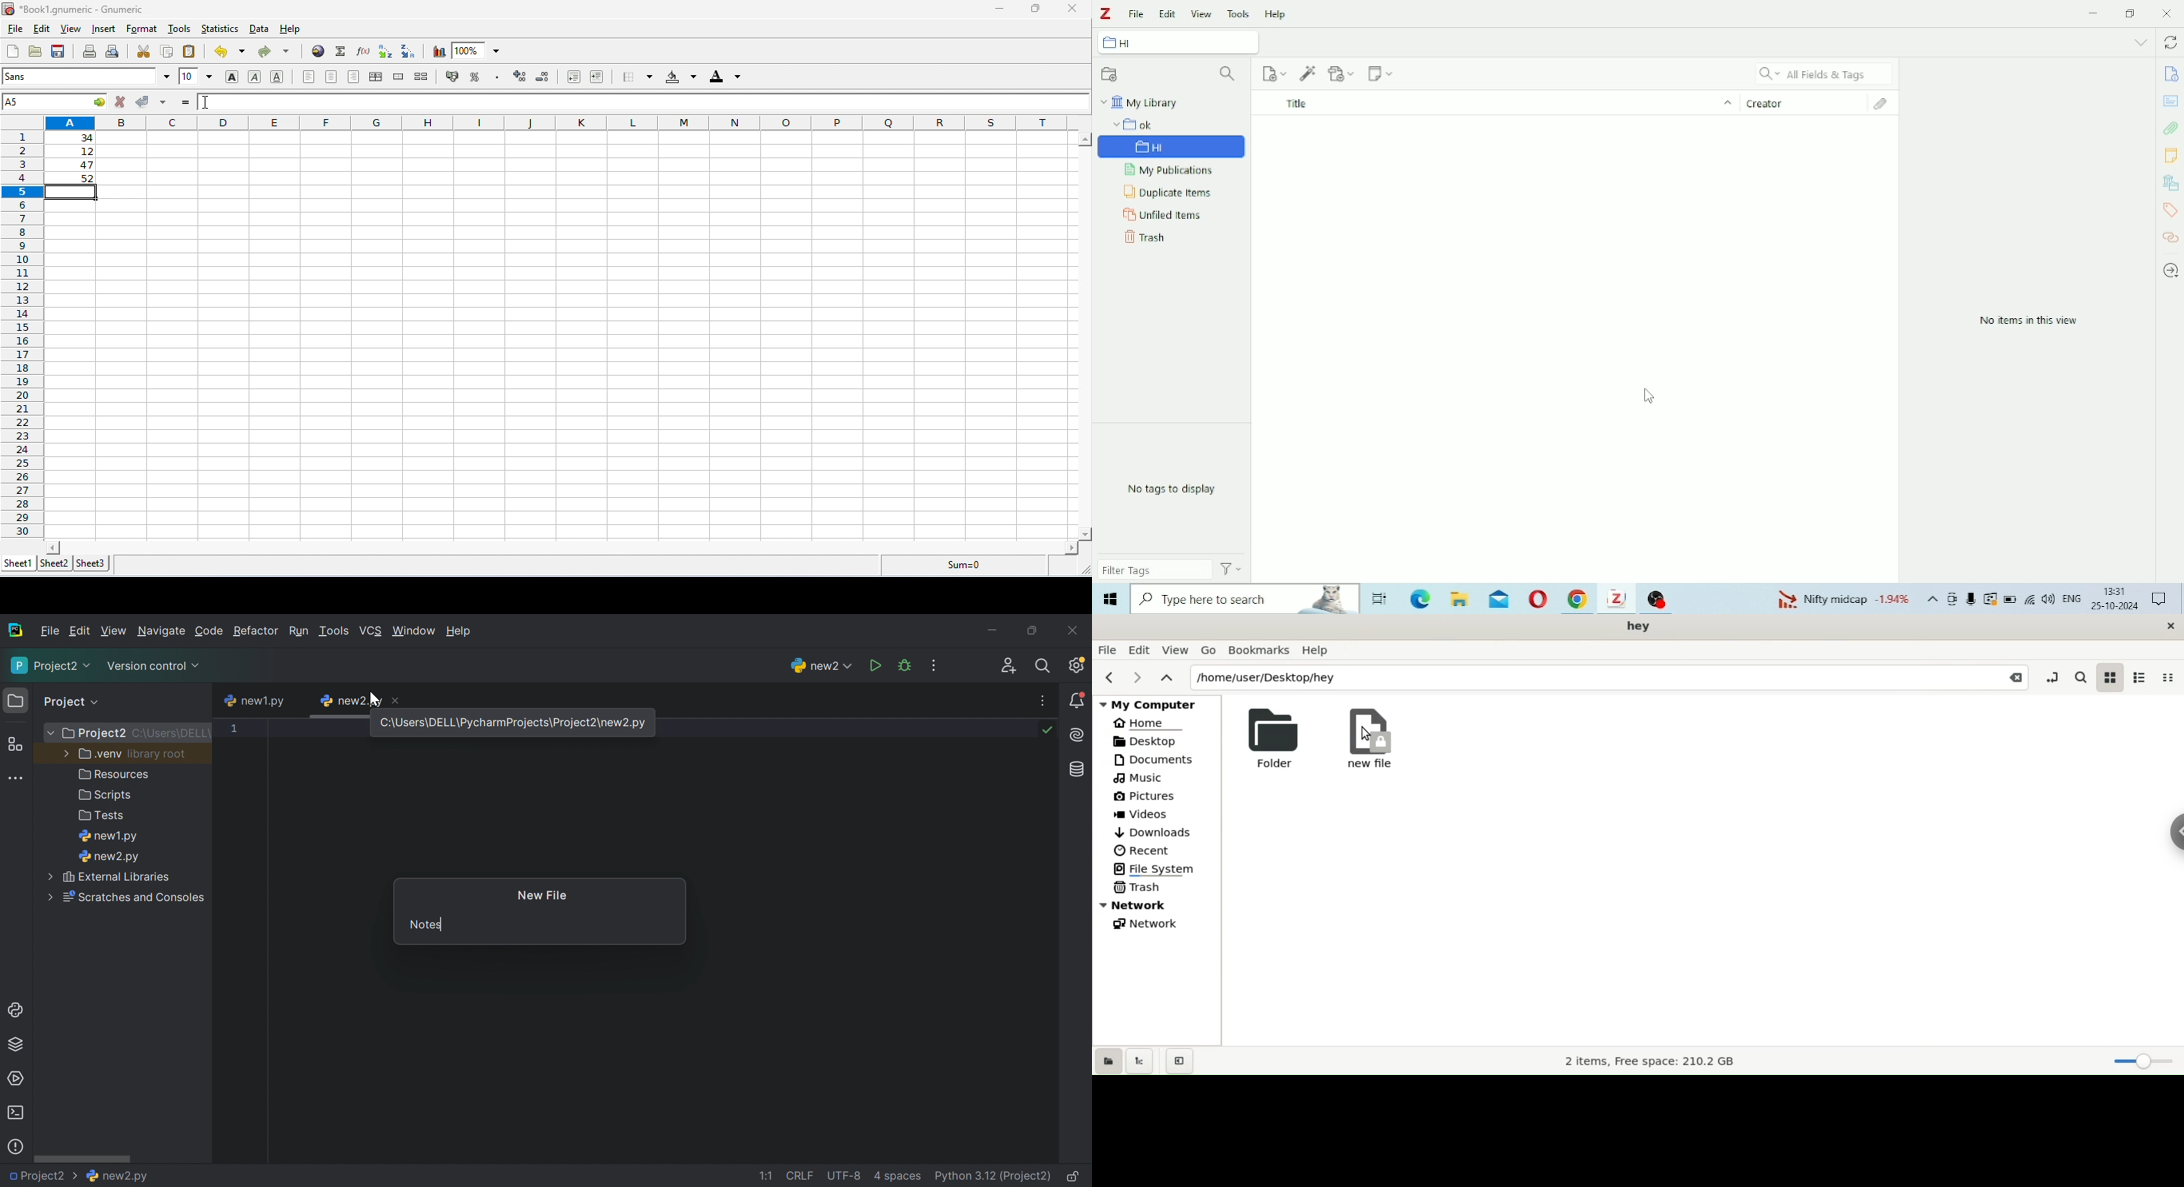 This screenshot has height=1204, width=2184. Describe the element at coordinates (233, 729) in the screenshot. I see `1` at that location.